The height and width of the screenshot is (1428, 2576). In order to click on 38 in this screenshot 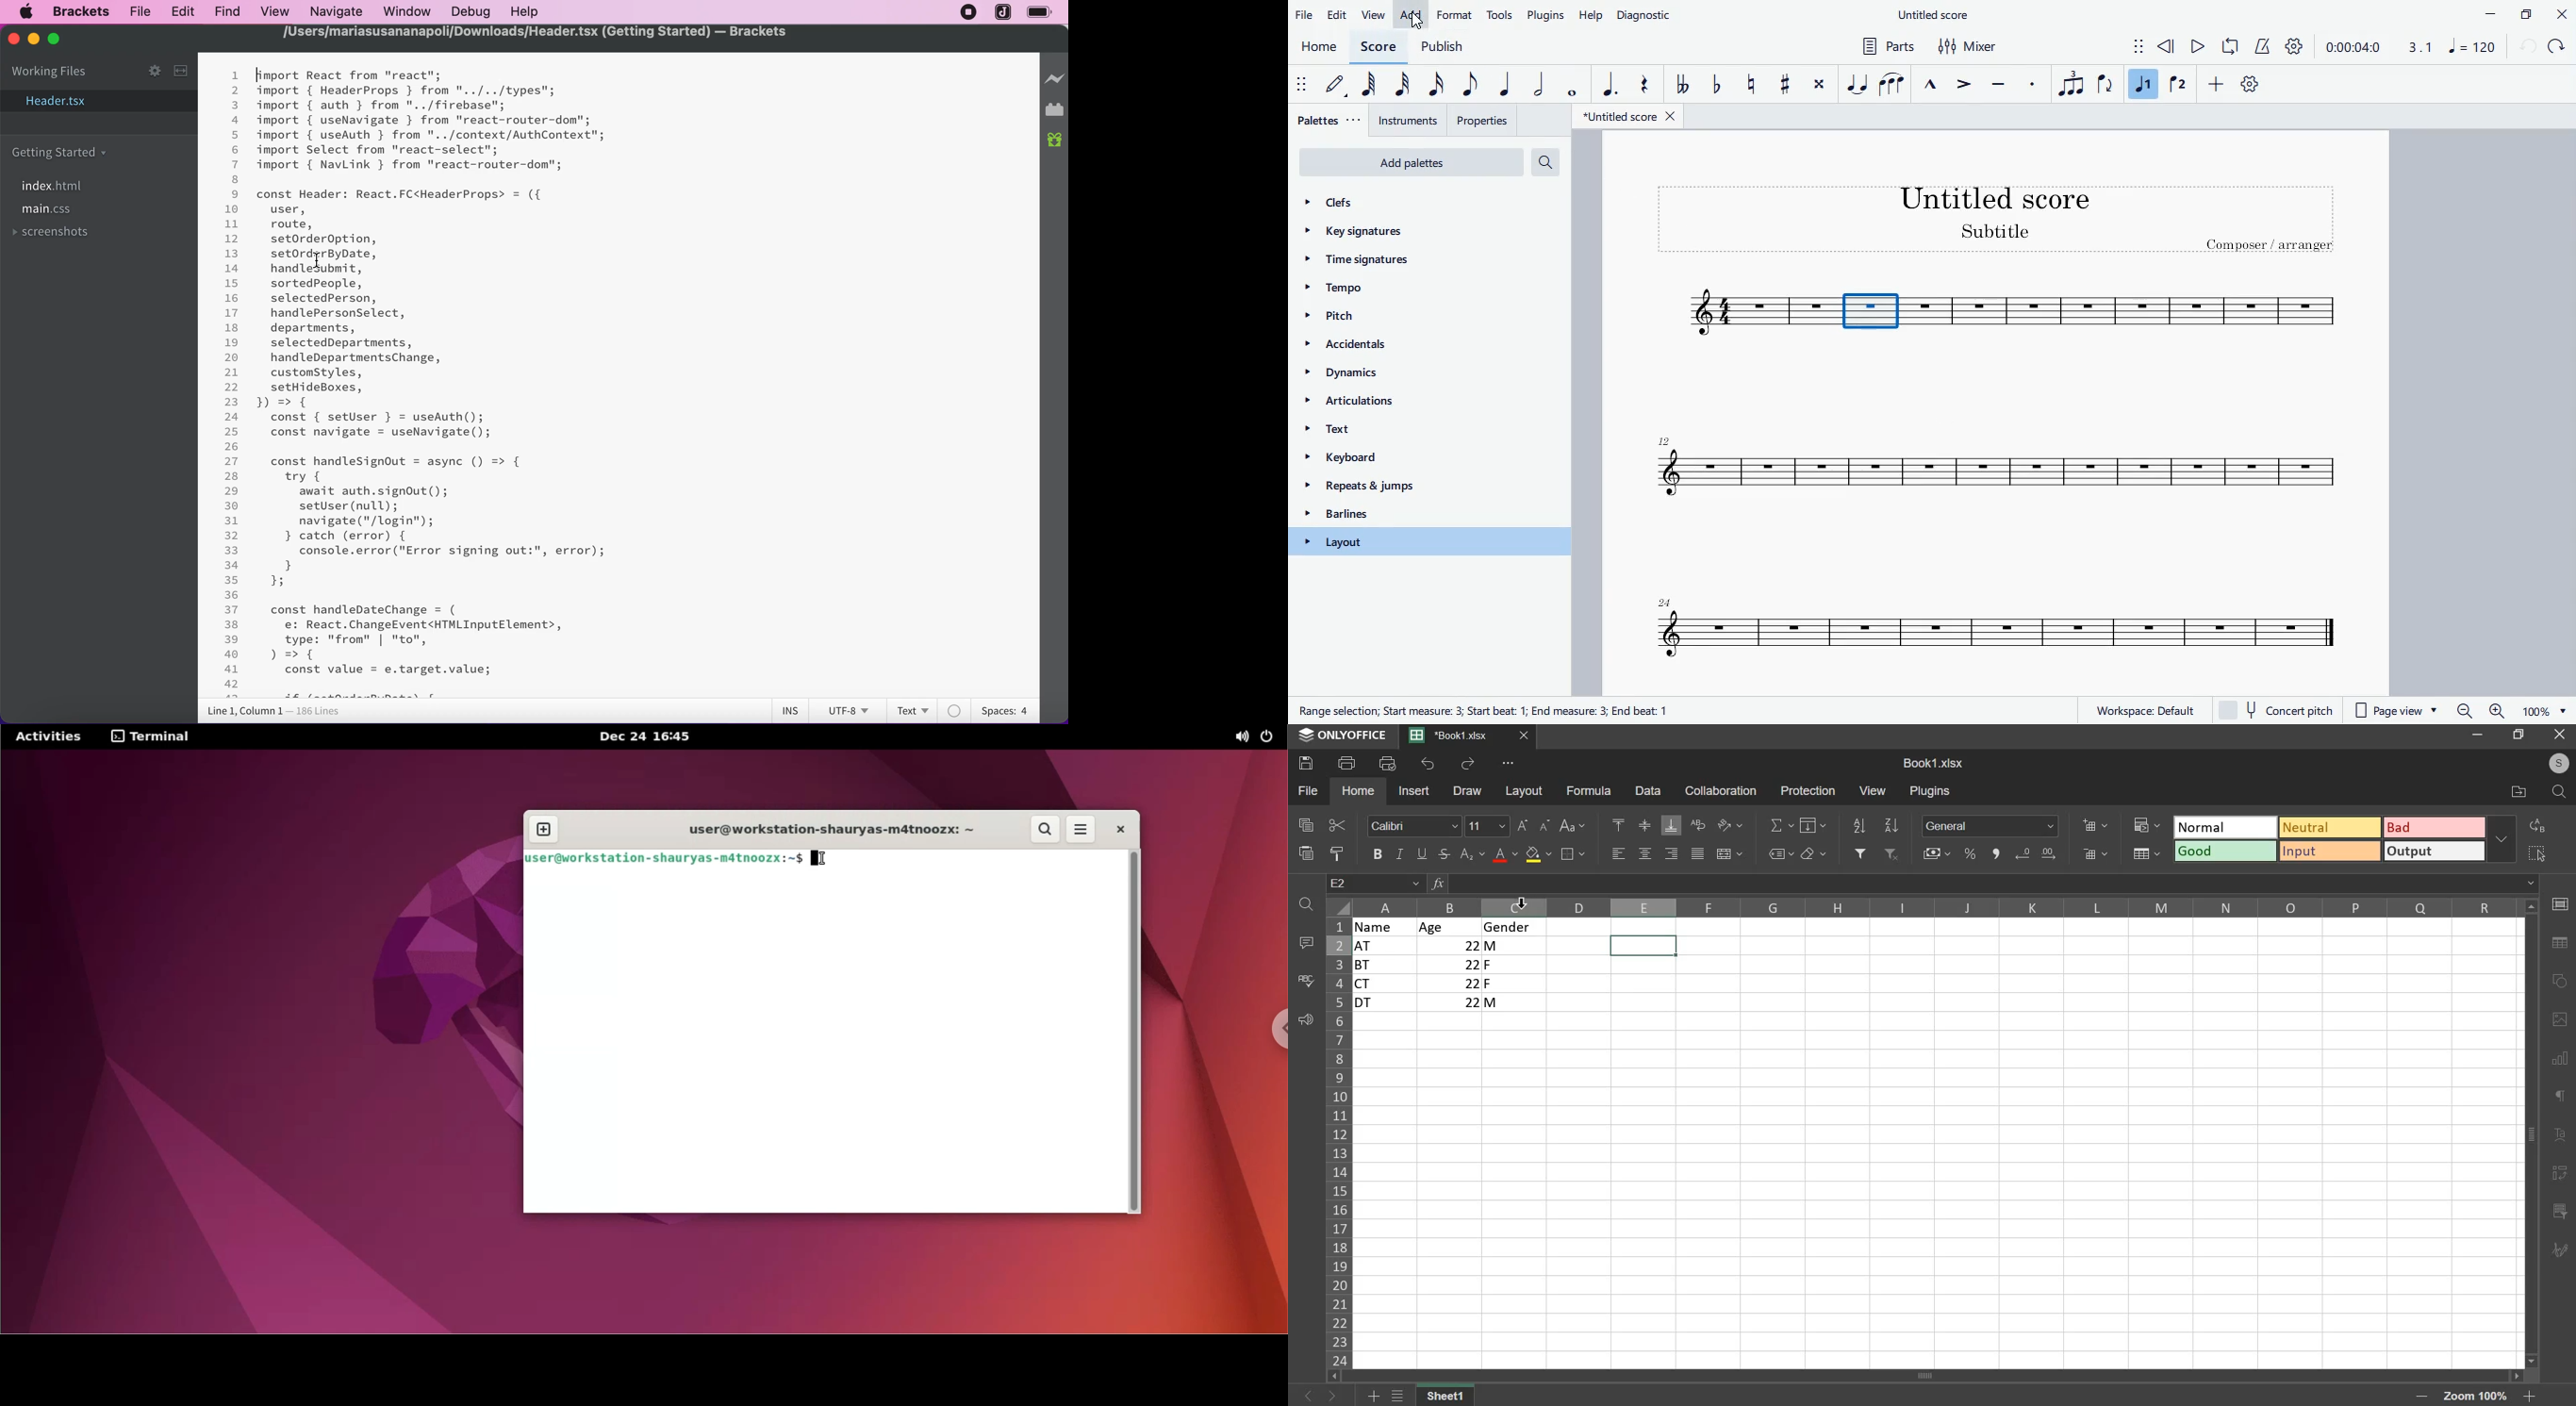, I will do `click(232, 624)`.